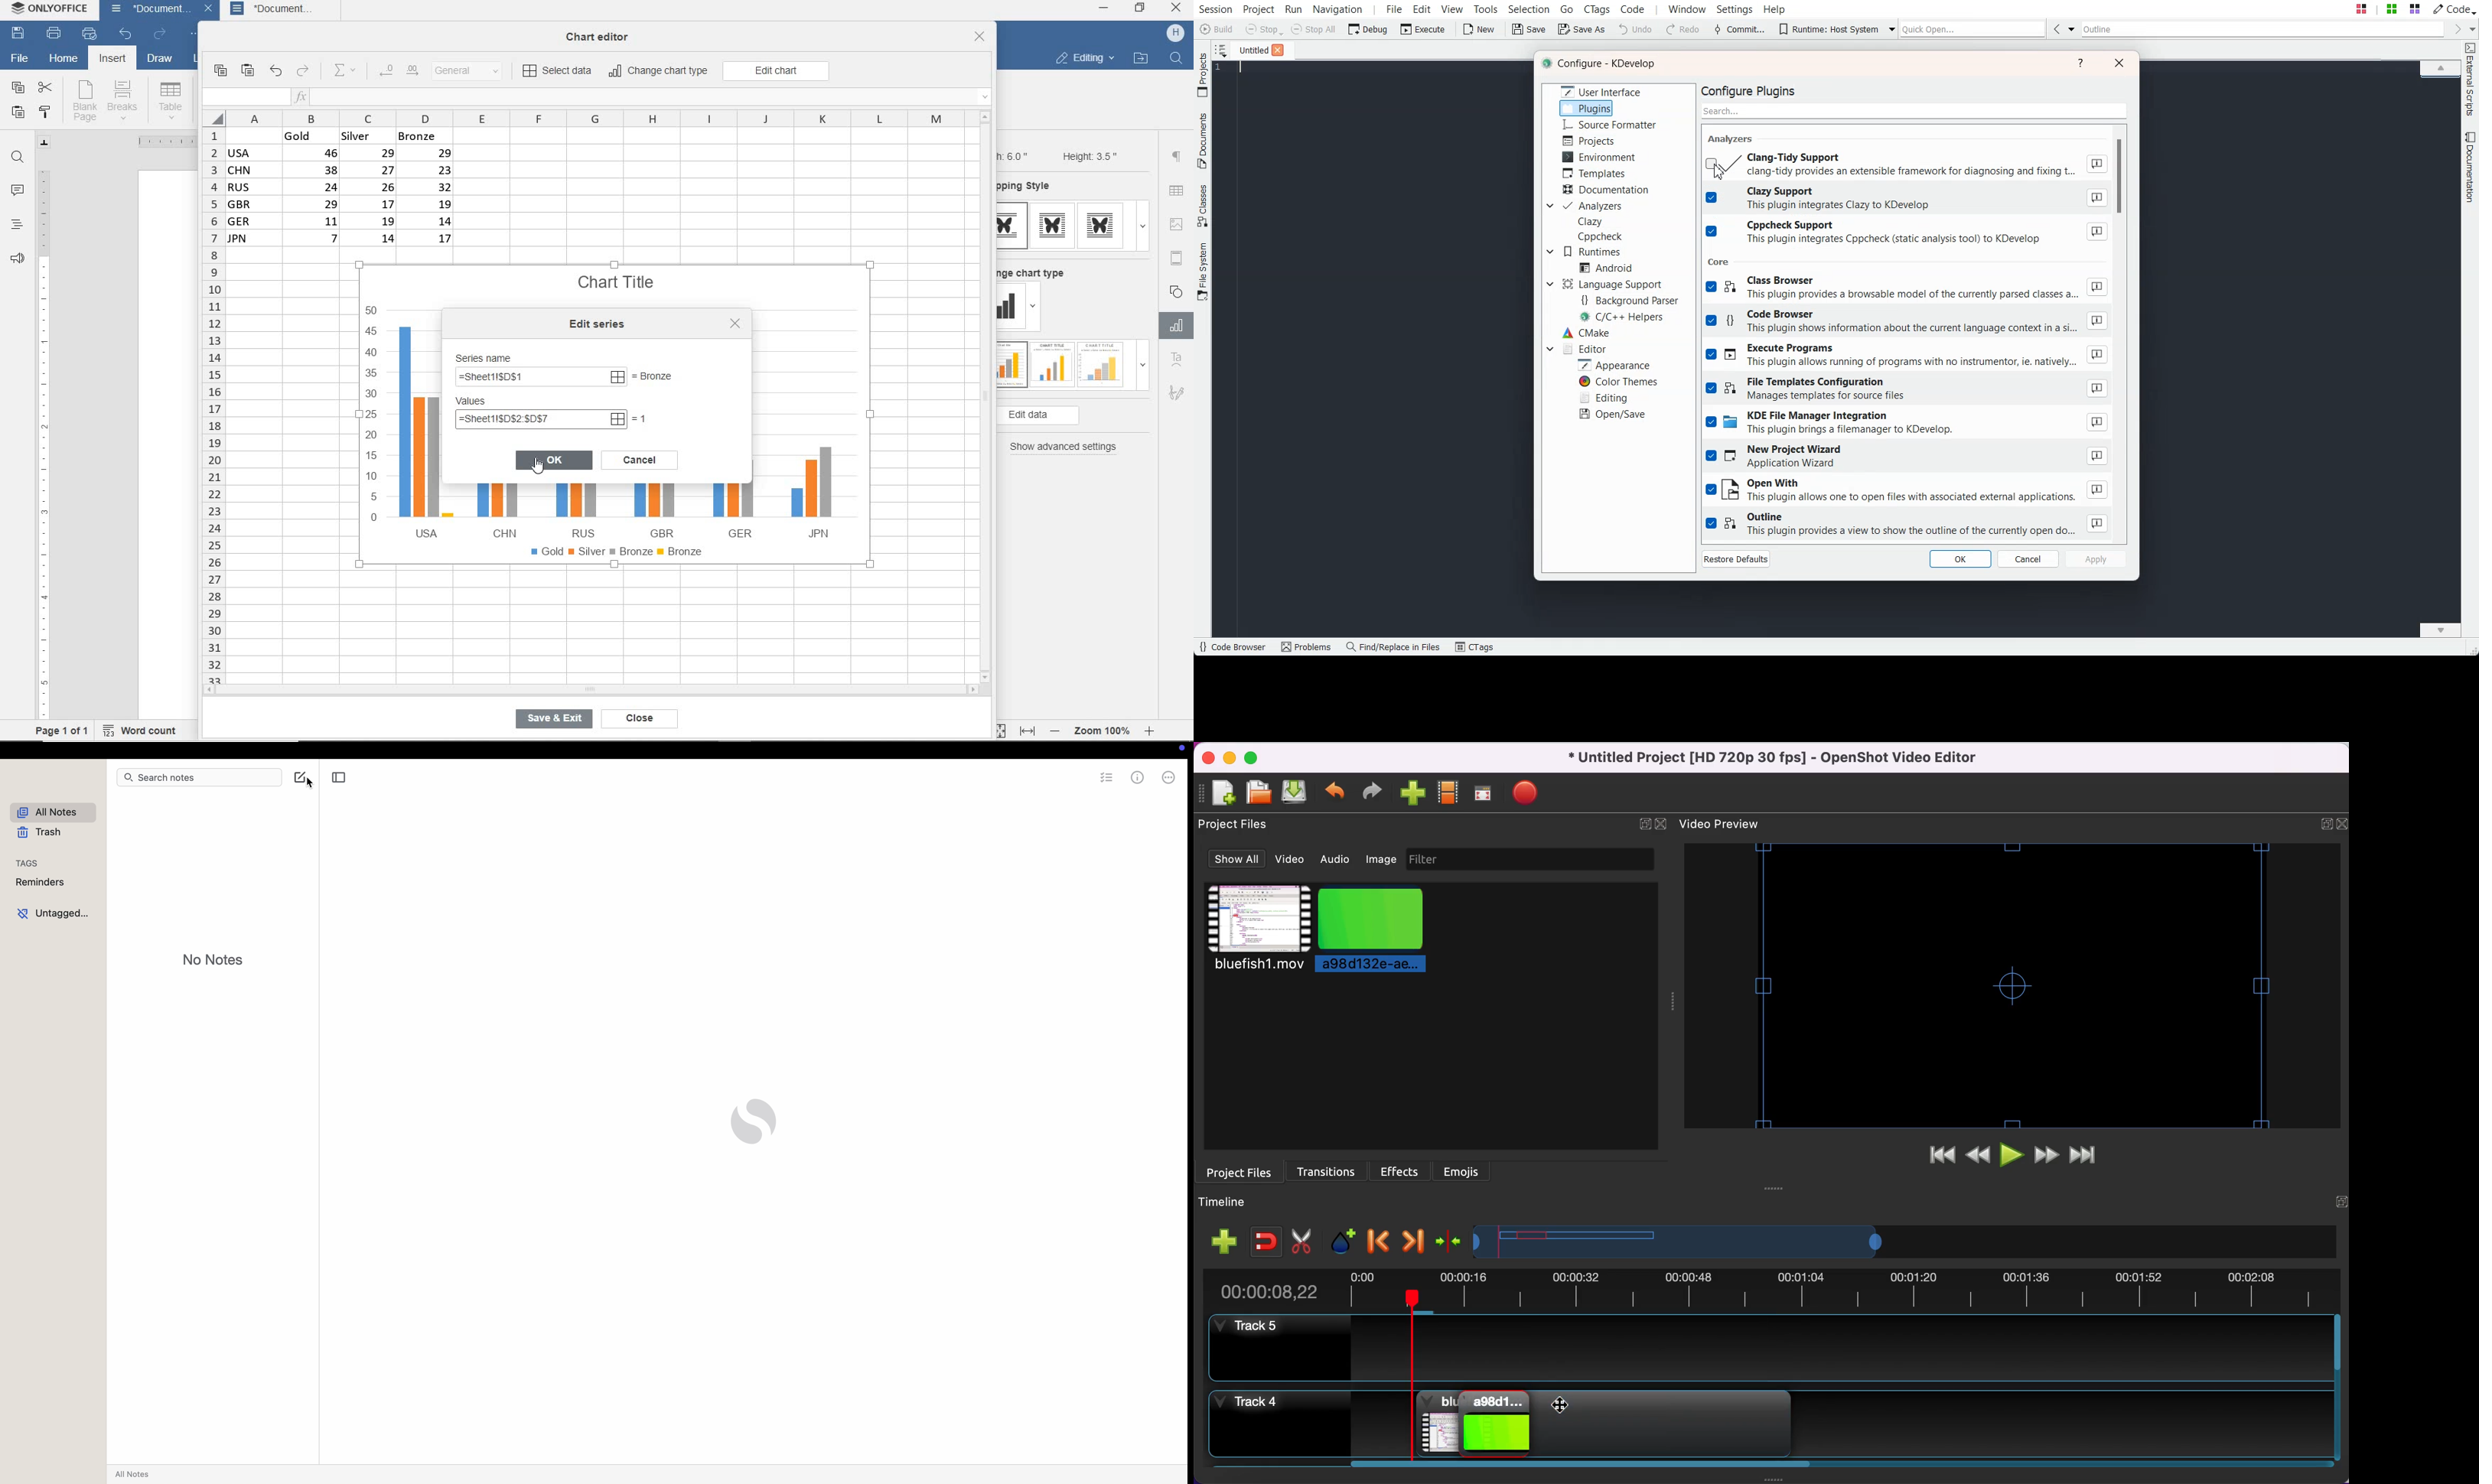 The image size is (2492, 1484). Describe the element at coordinates (2072, 28) in the screenshot. I see `Drop Down box` at that location.